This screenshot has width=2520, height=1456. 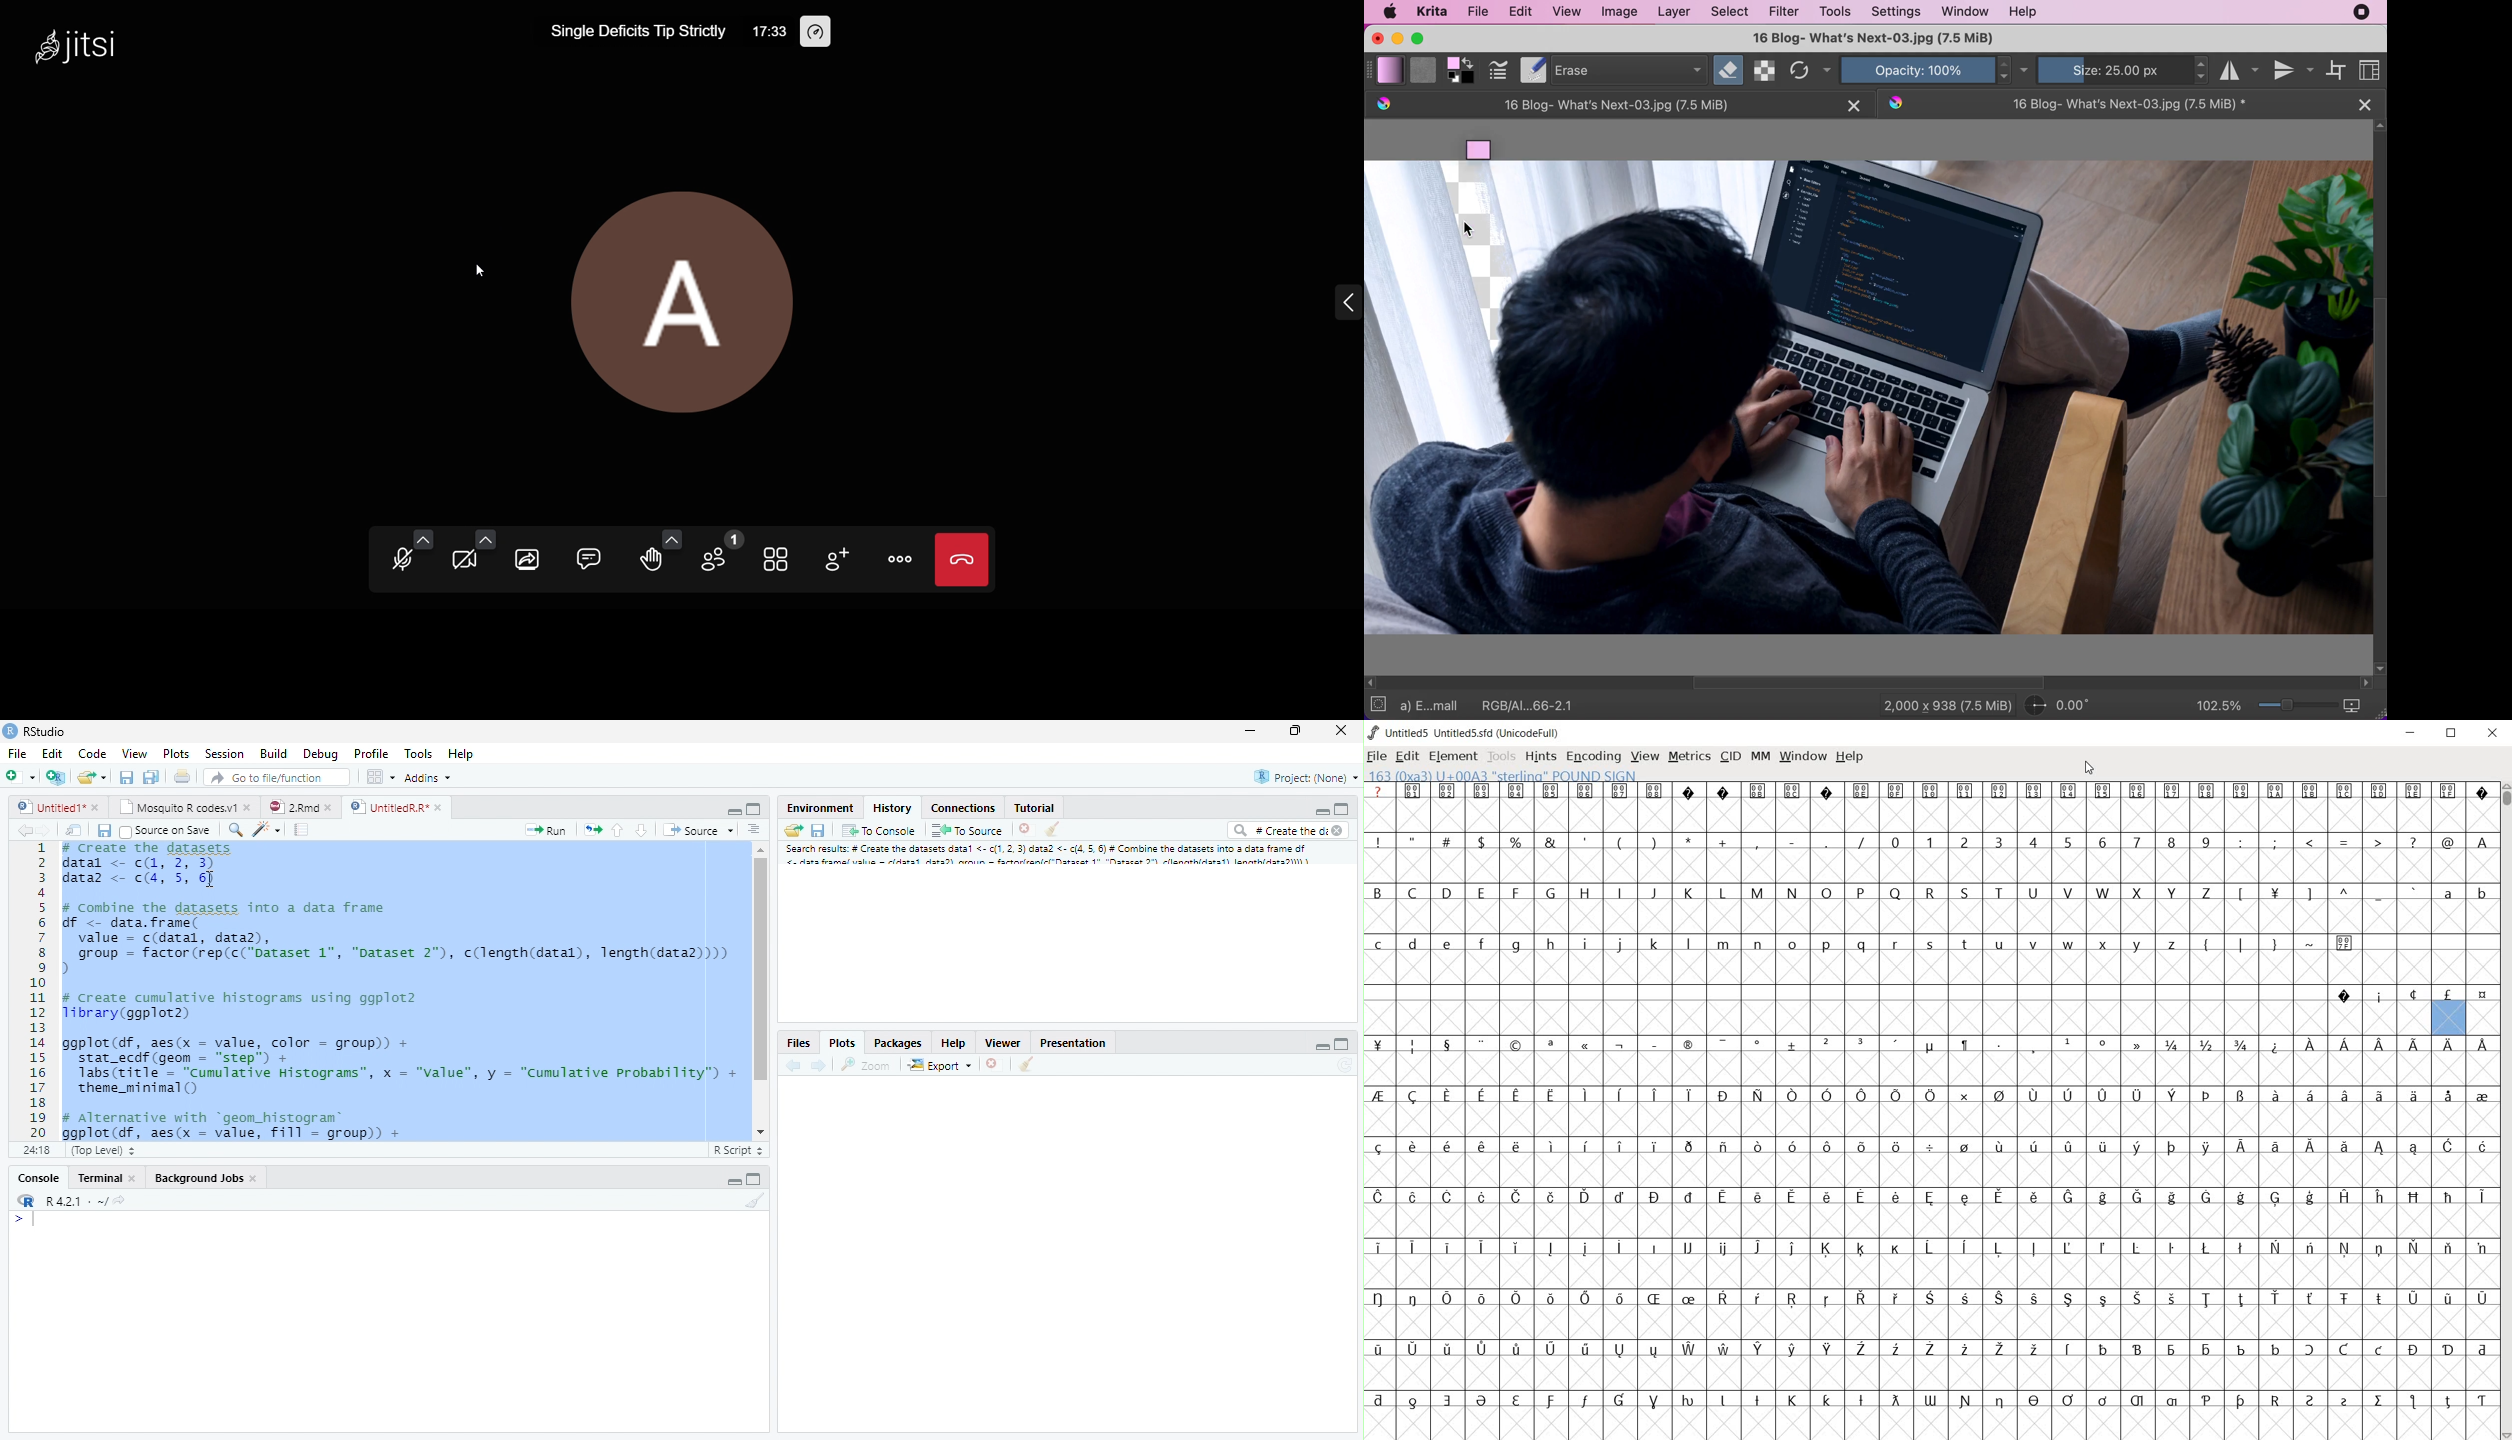 I want to click on a) E...mall, so click(x=1433, y=707).